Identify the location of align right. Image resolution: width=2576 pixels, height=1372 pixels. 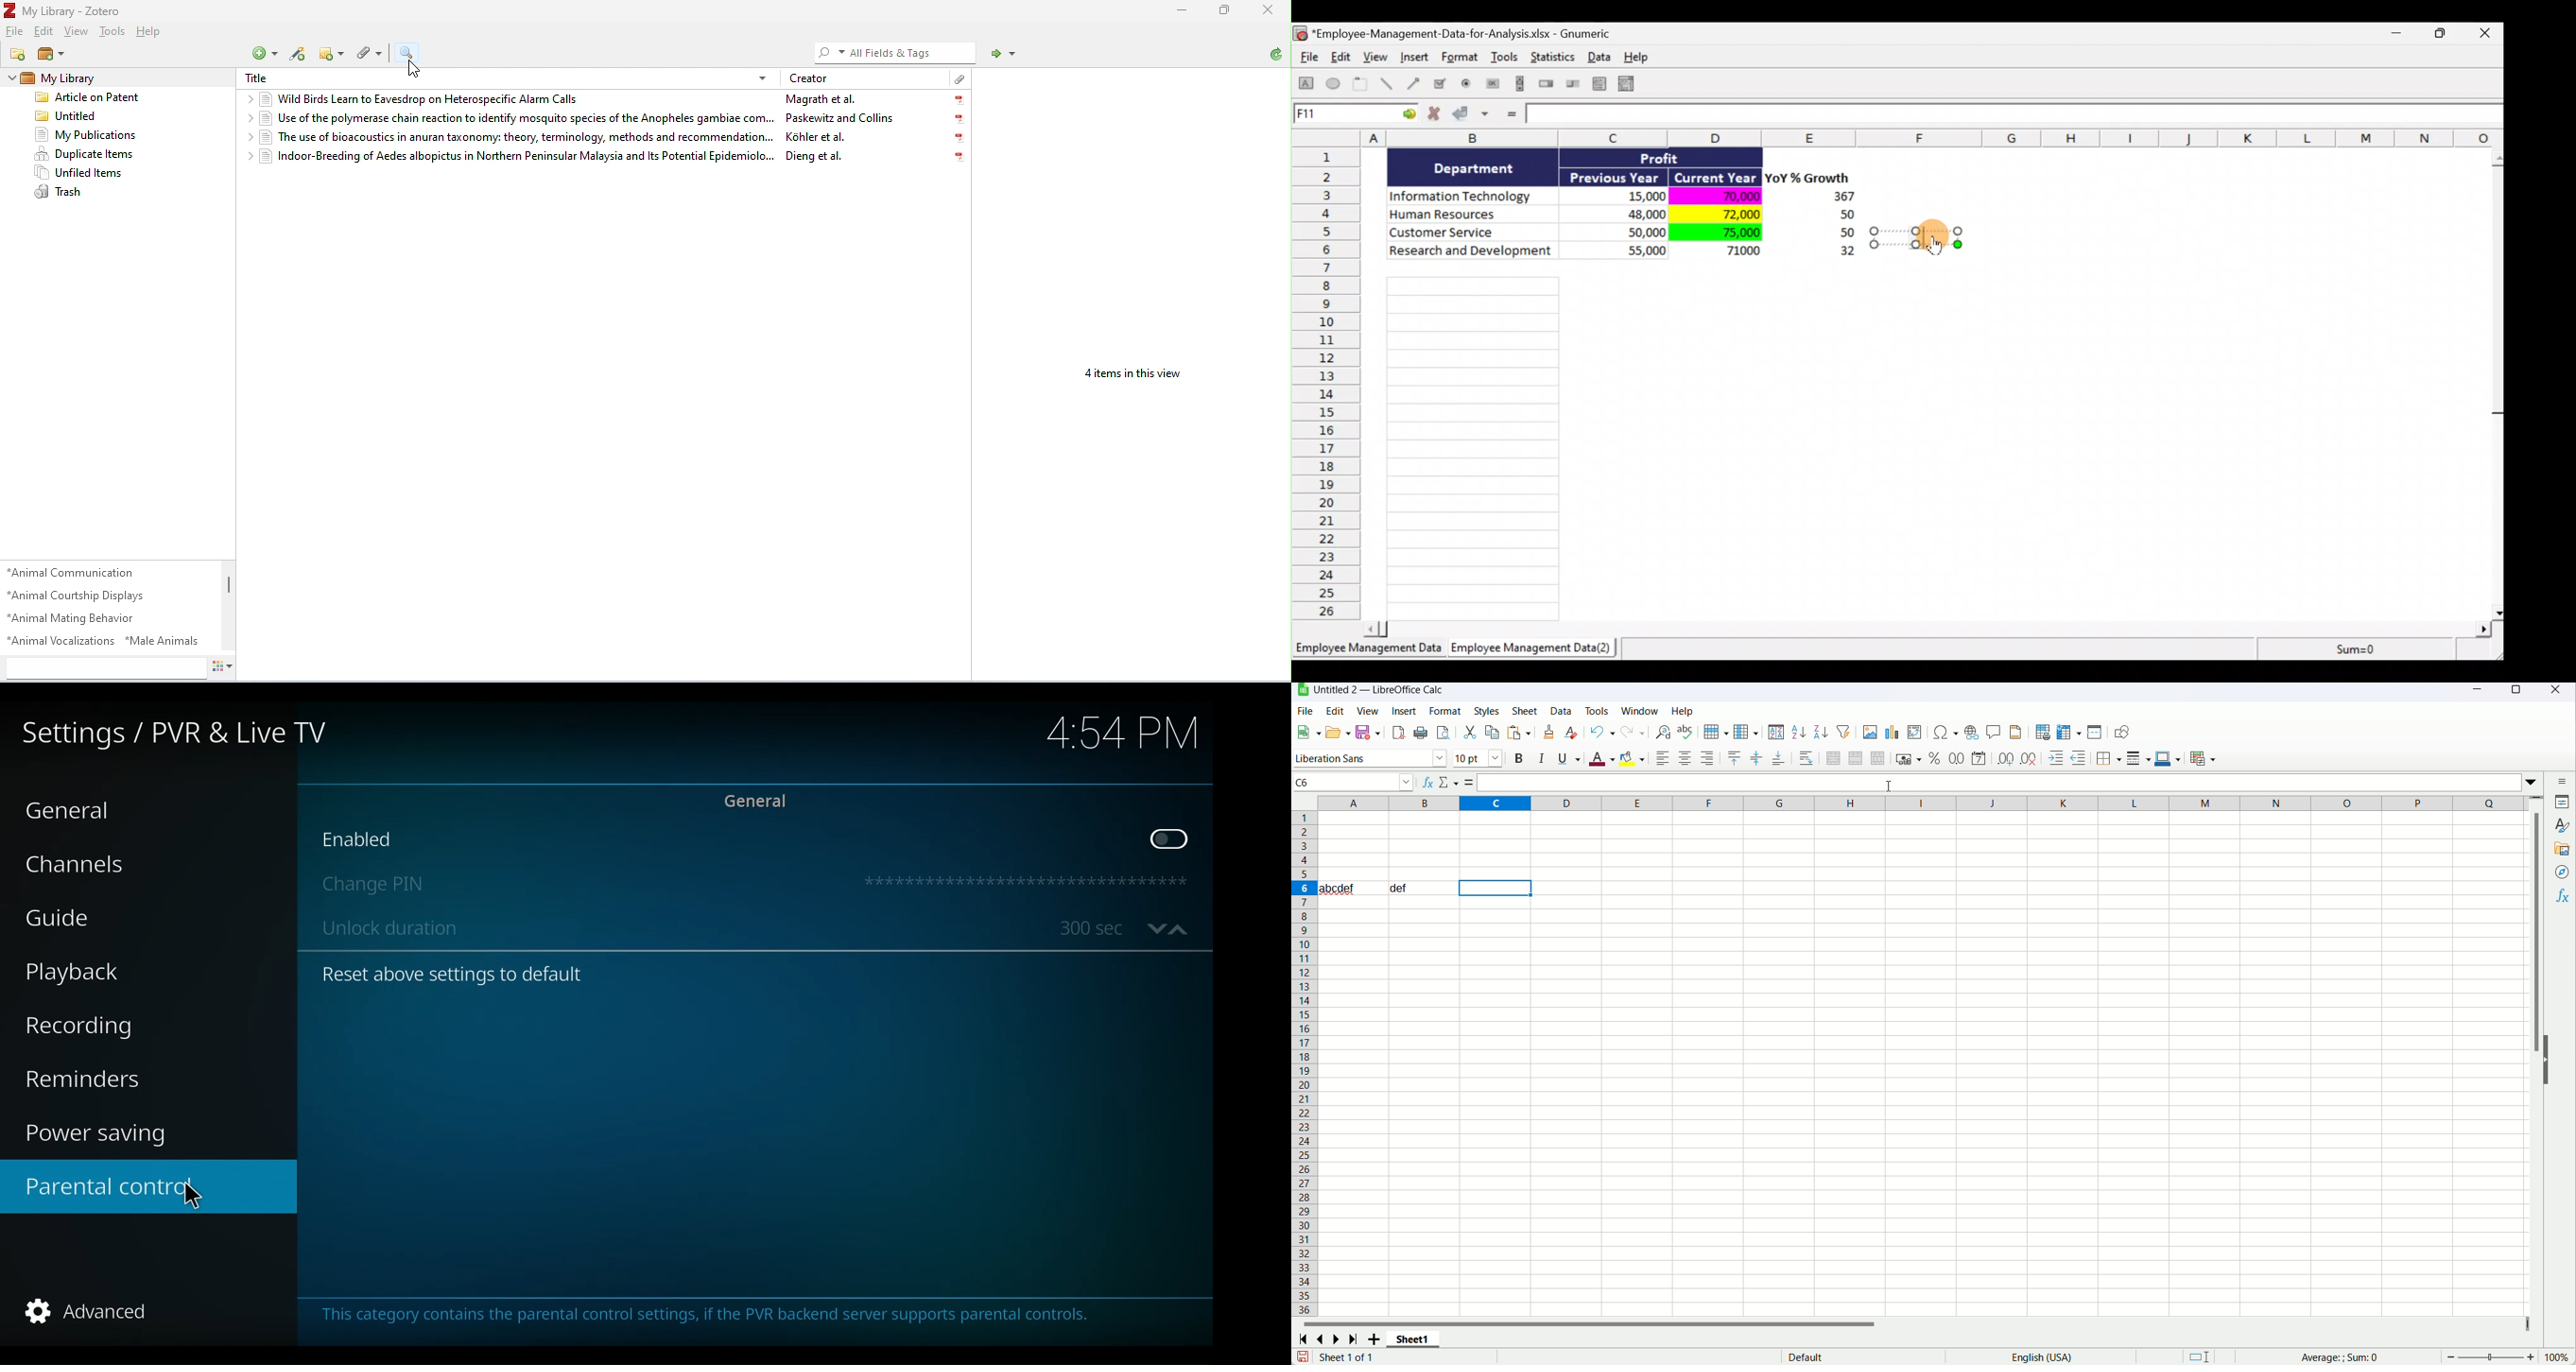
(1707, 758).